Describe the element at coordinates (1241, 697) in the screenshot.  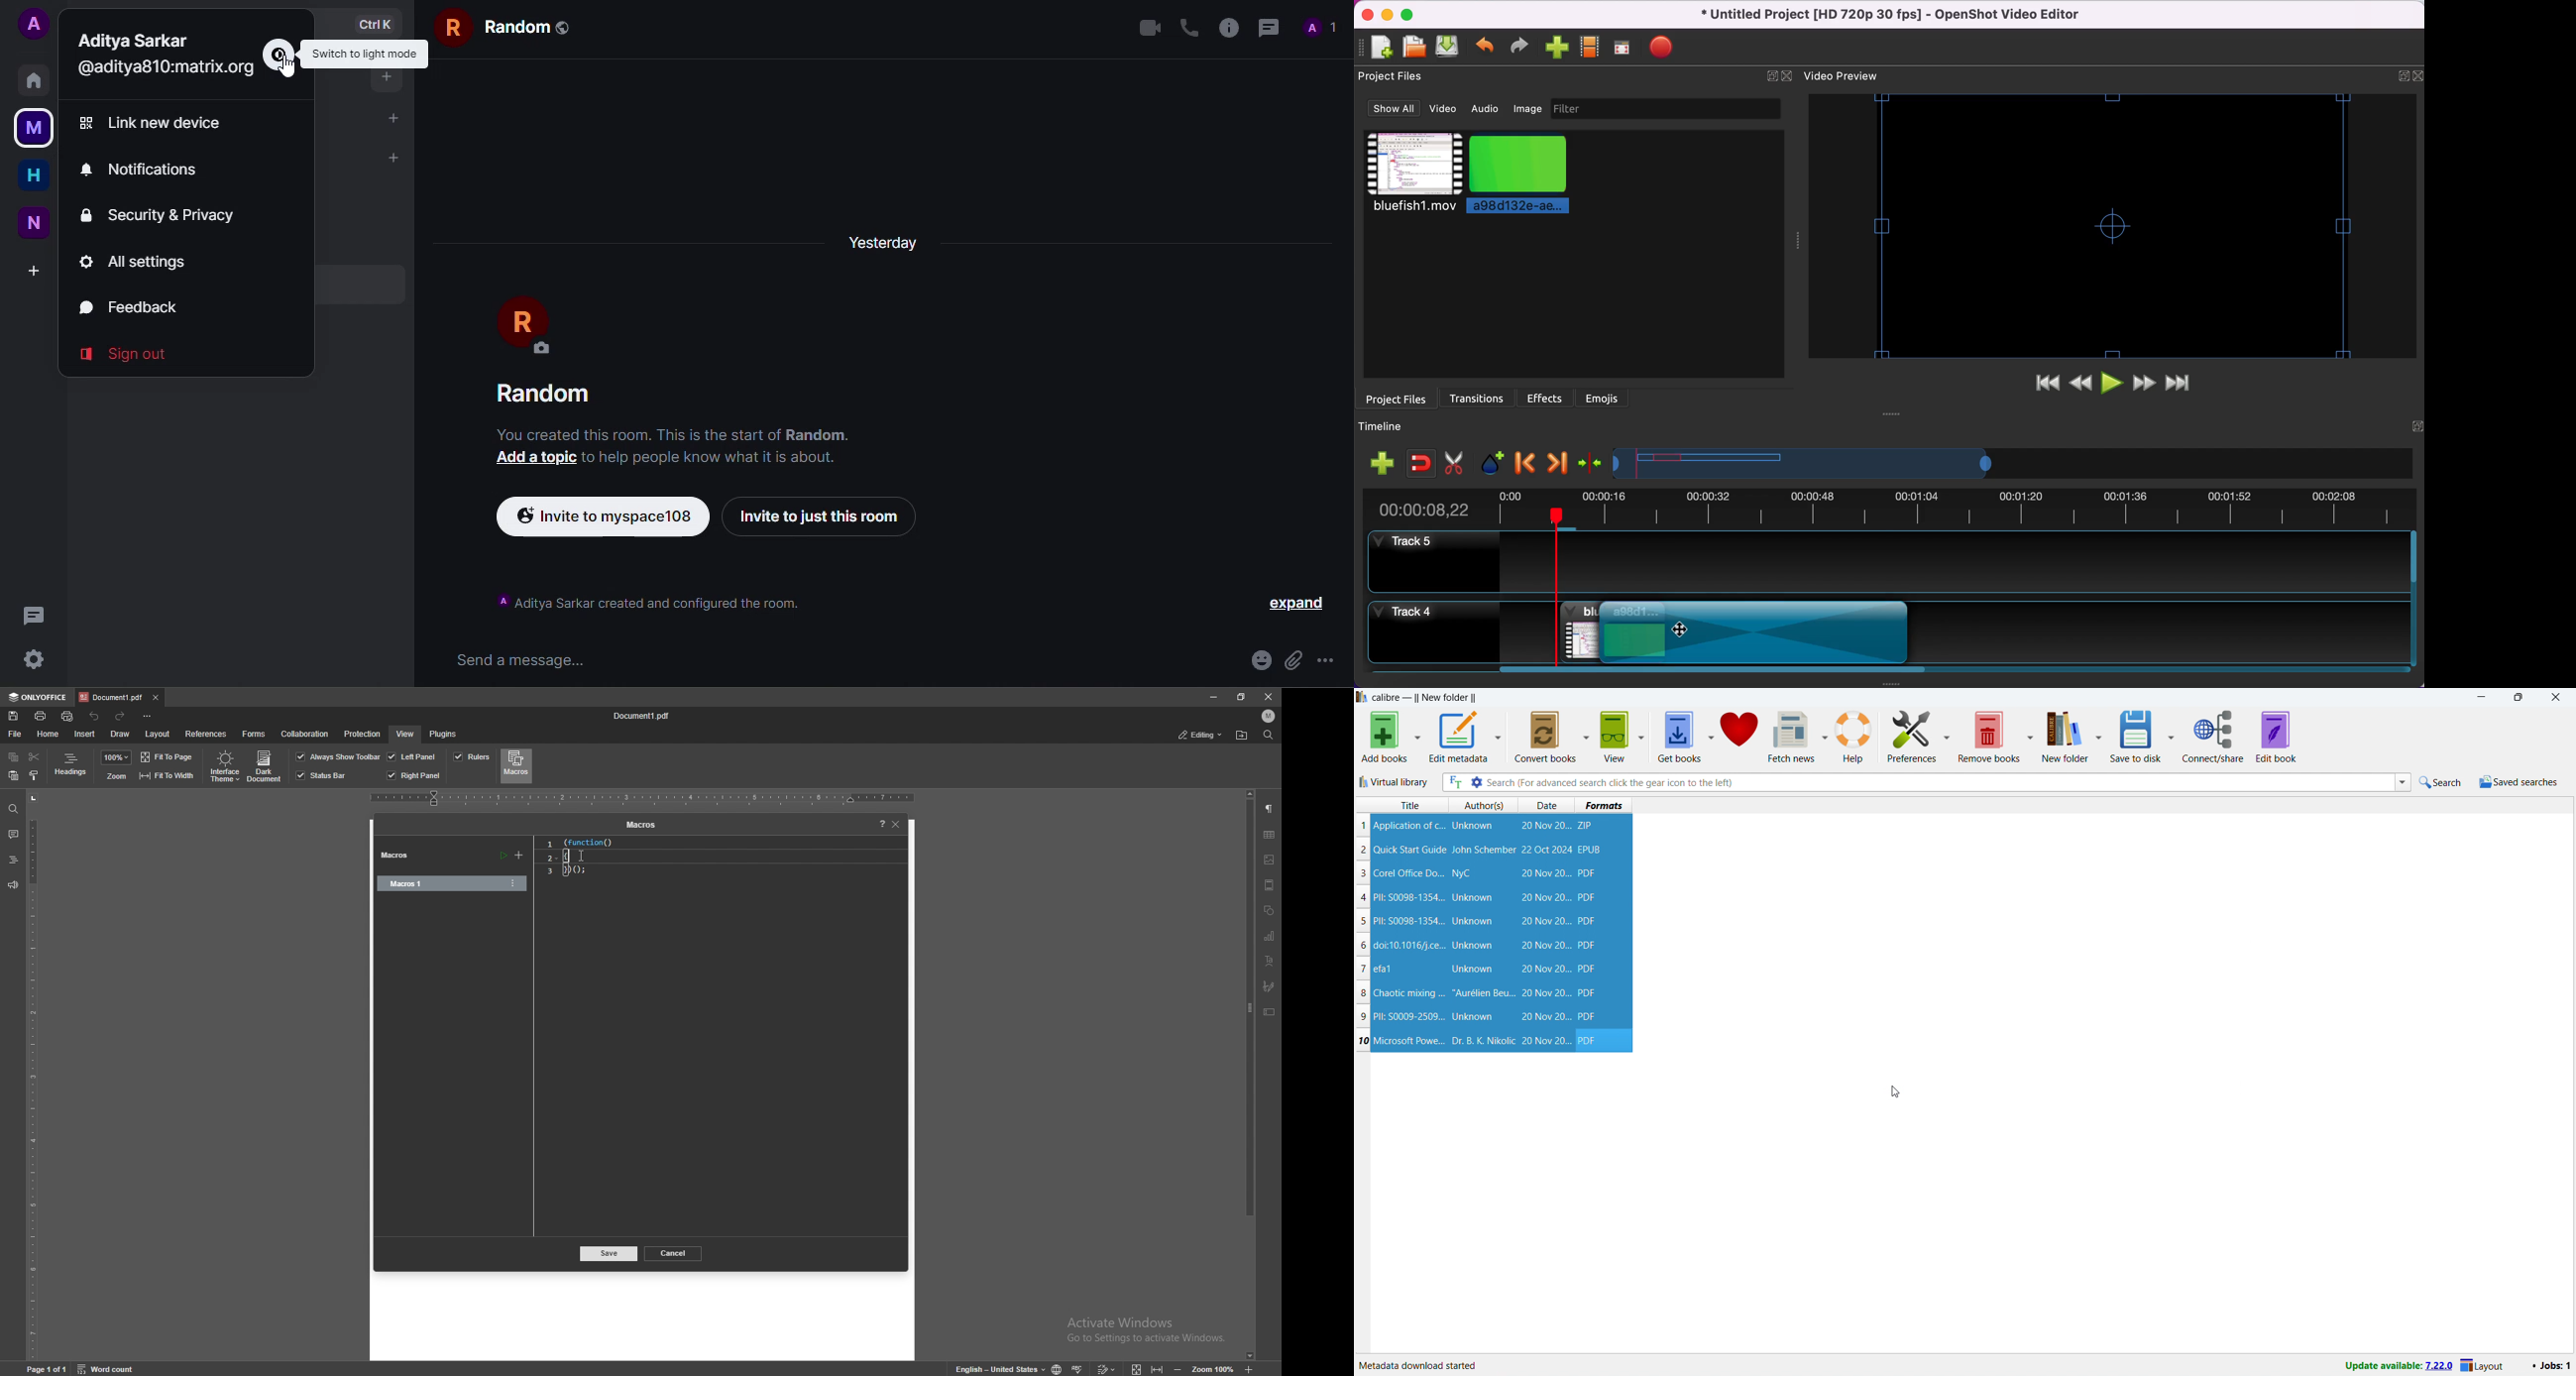
I see `resize` at that location.